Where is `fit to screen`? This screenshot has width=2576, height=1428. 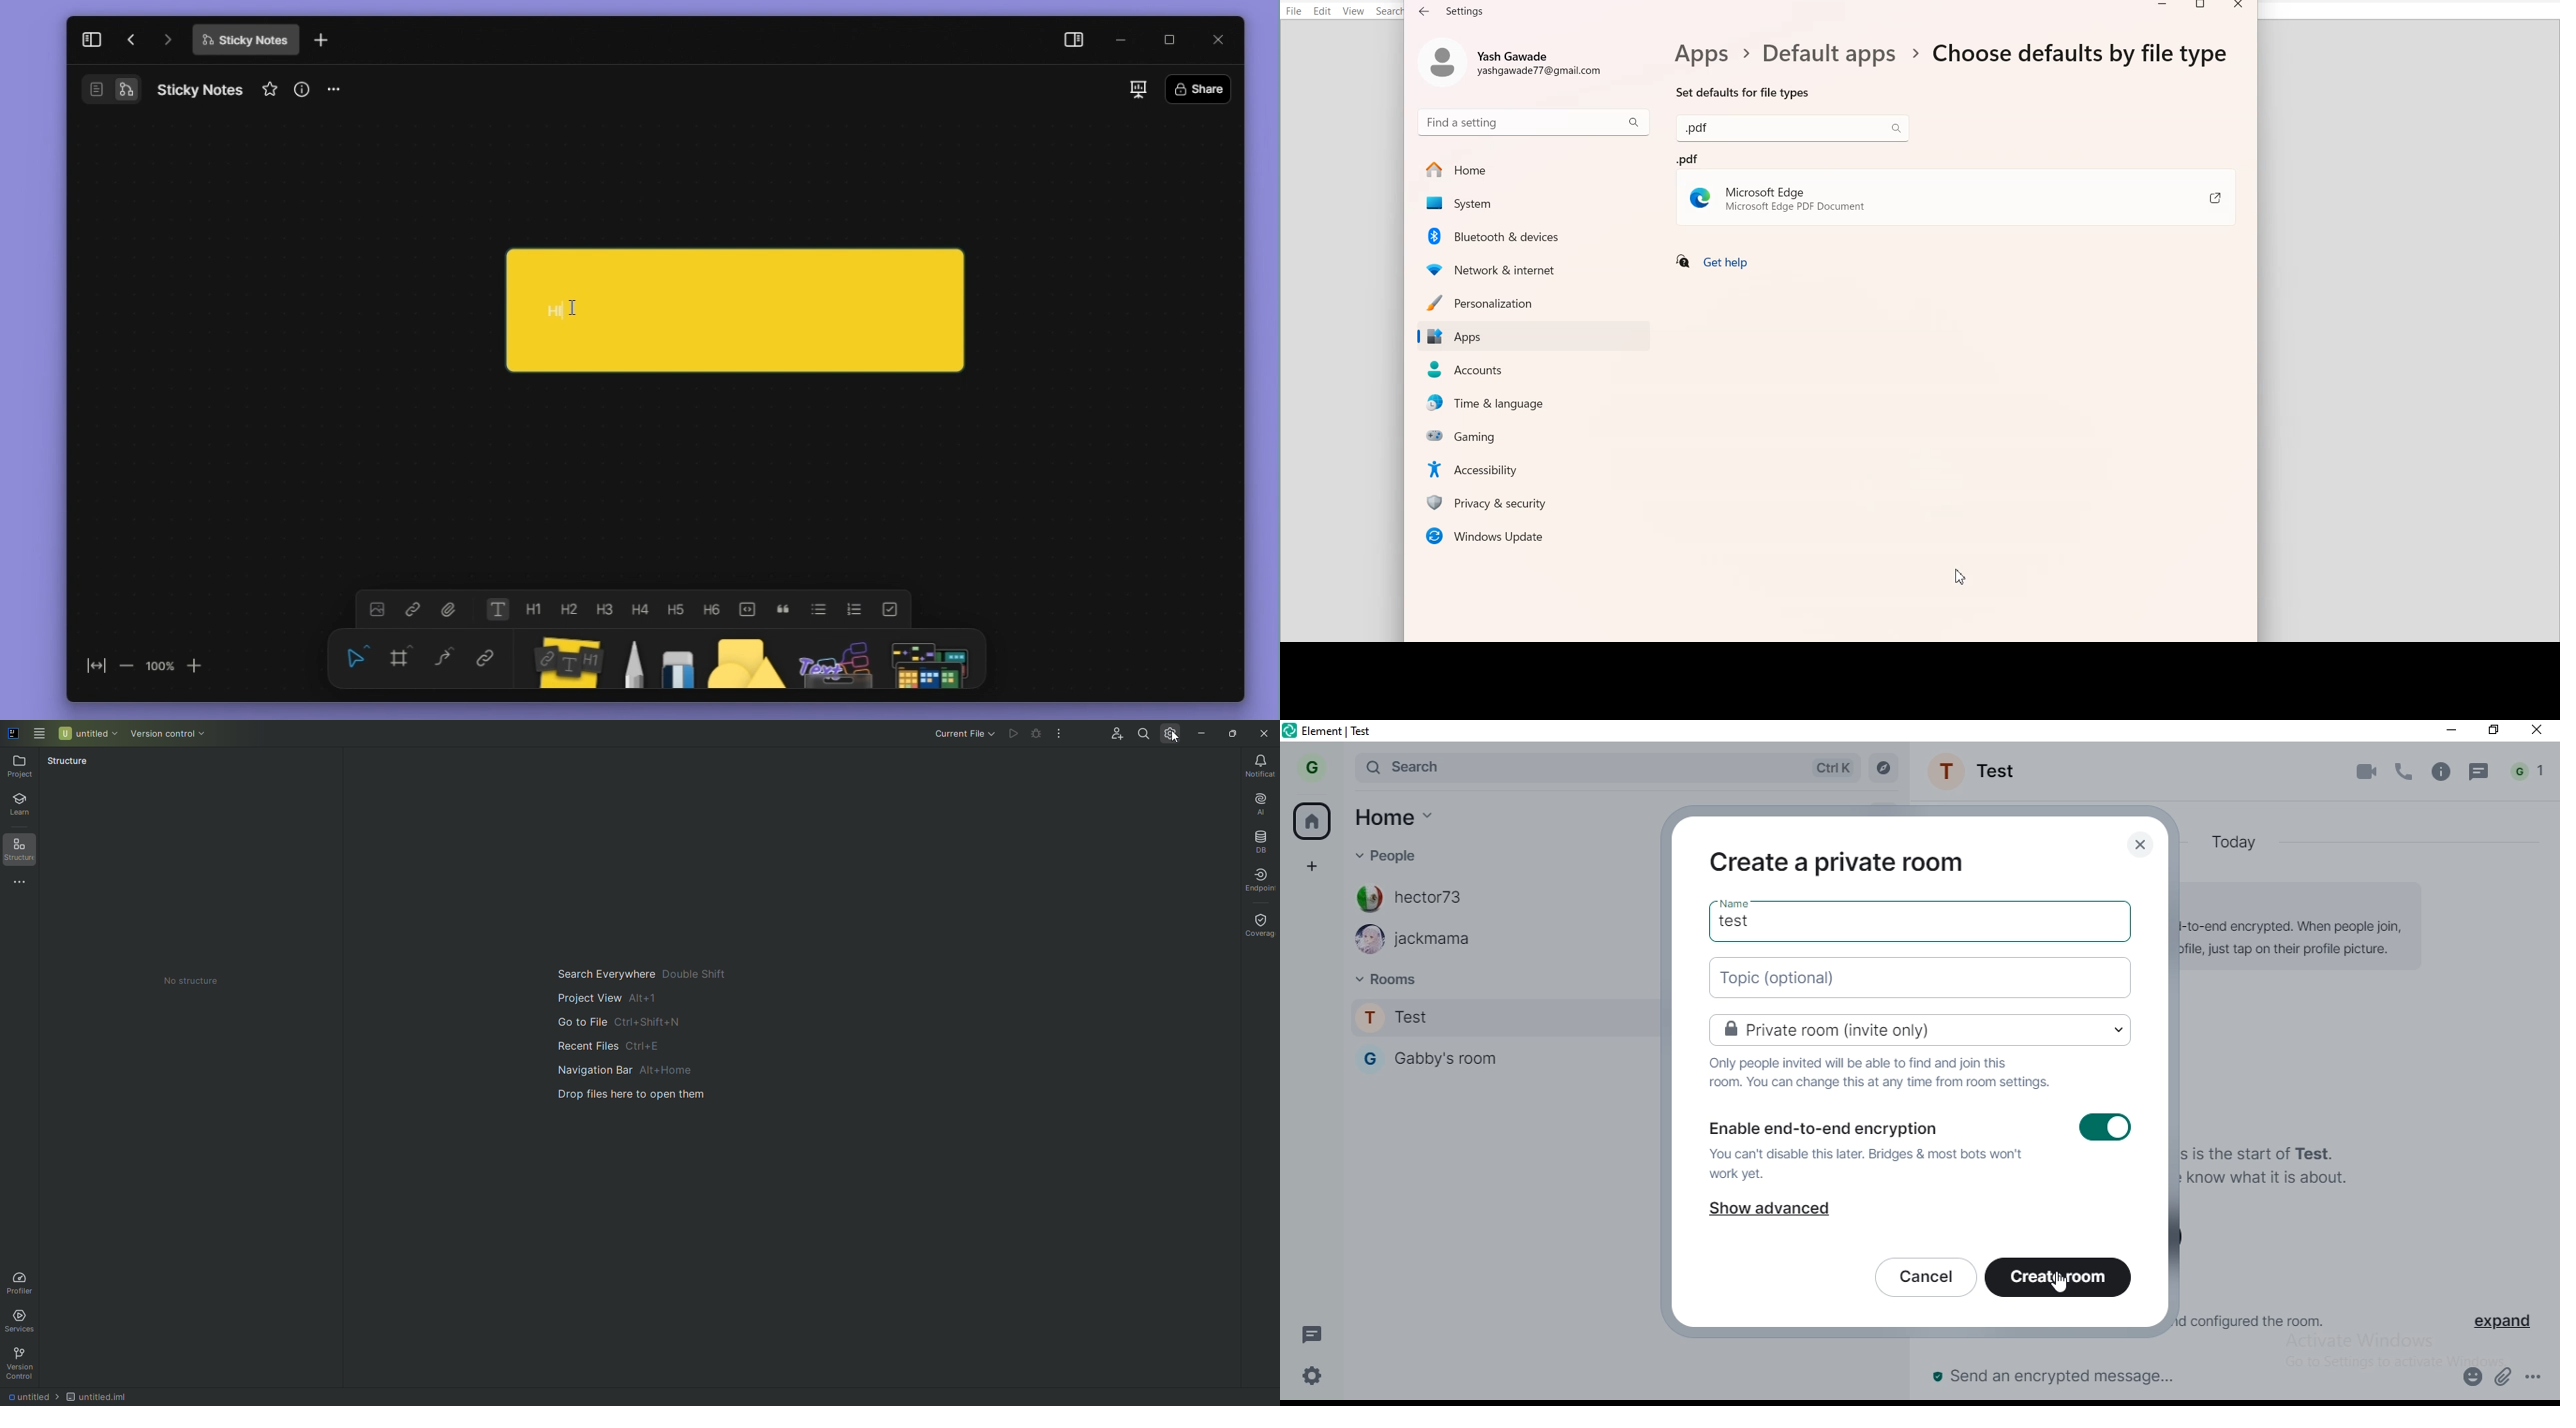 fit to screen is located at coordinates (89, 661).